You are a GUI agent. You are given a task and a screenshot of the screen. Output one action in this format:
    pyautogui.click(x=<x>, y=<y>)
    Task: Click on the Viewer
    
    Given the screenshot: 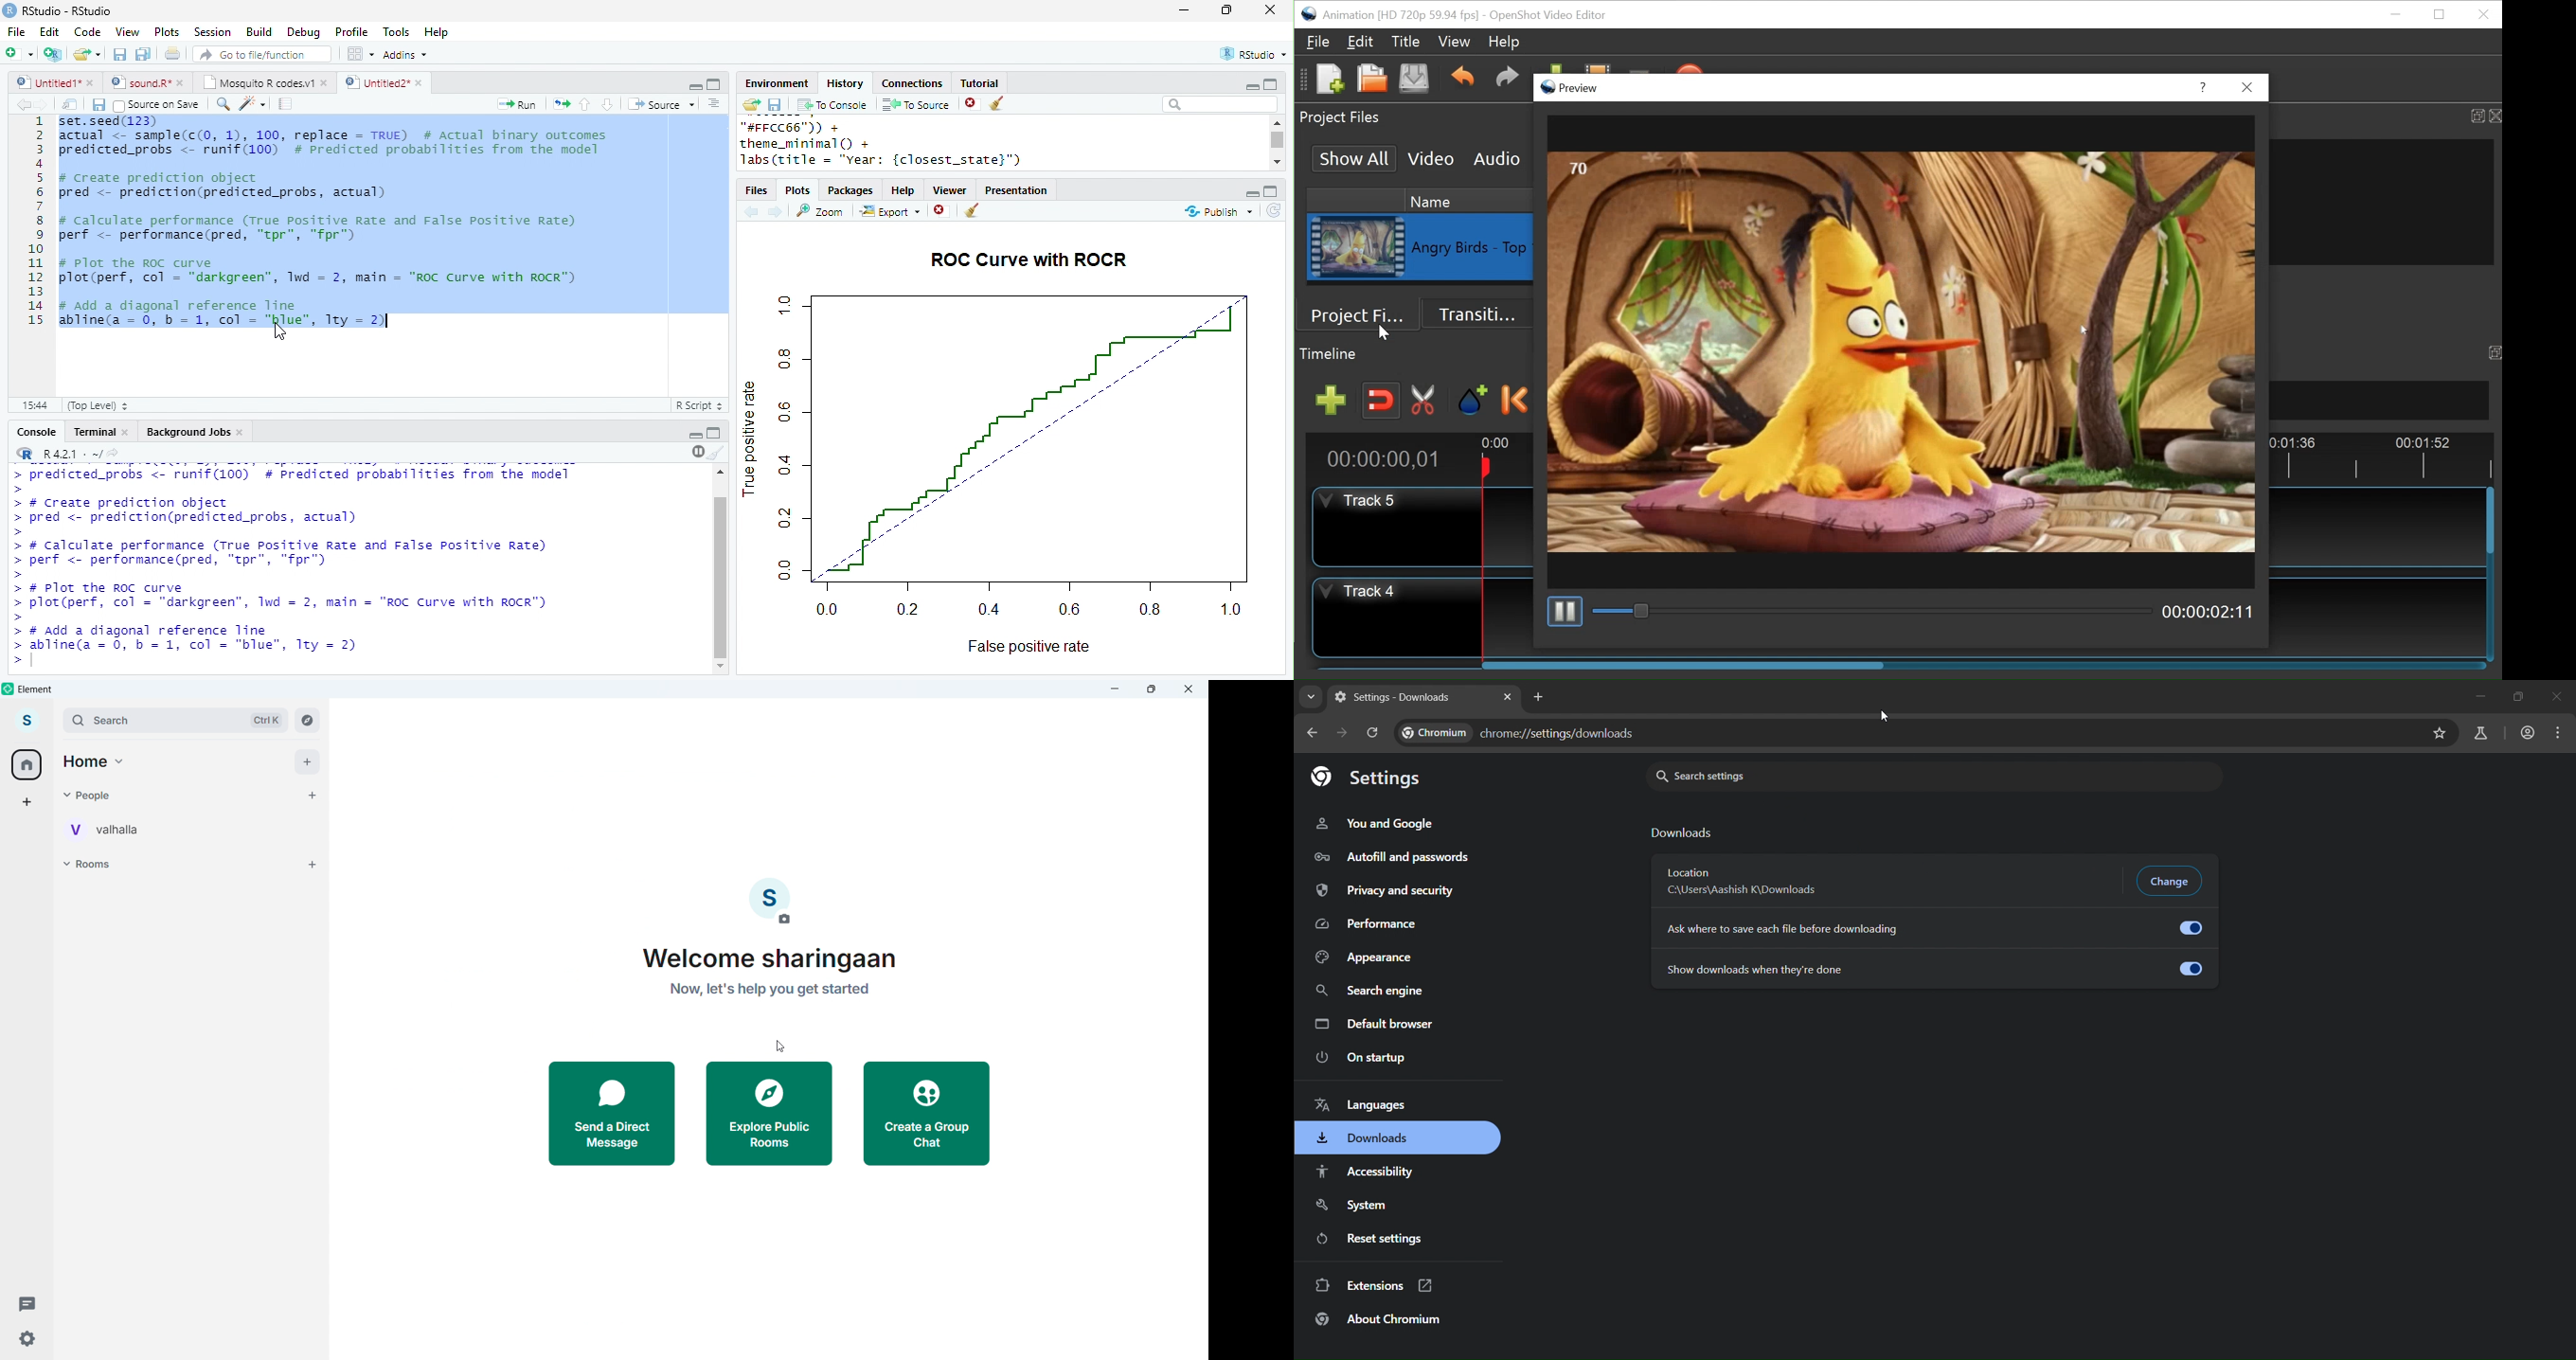 What is the action you would take?
    pyautogui.click(x=951, y=191)
    